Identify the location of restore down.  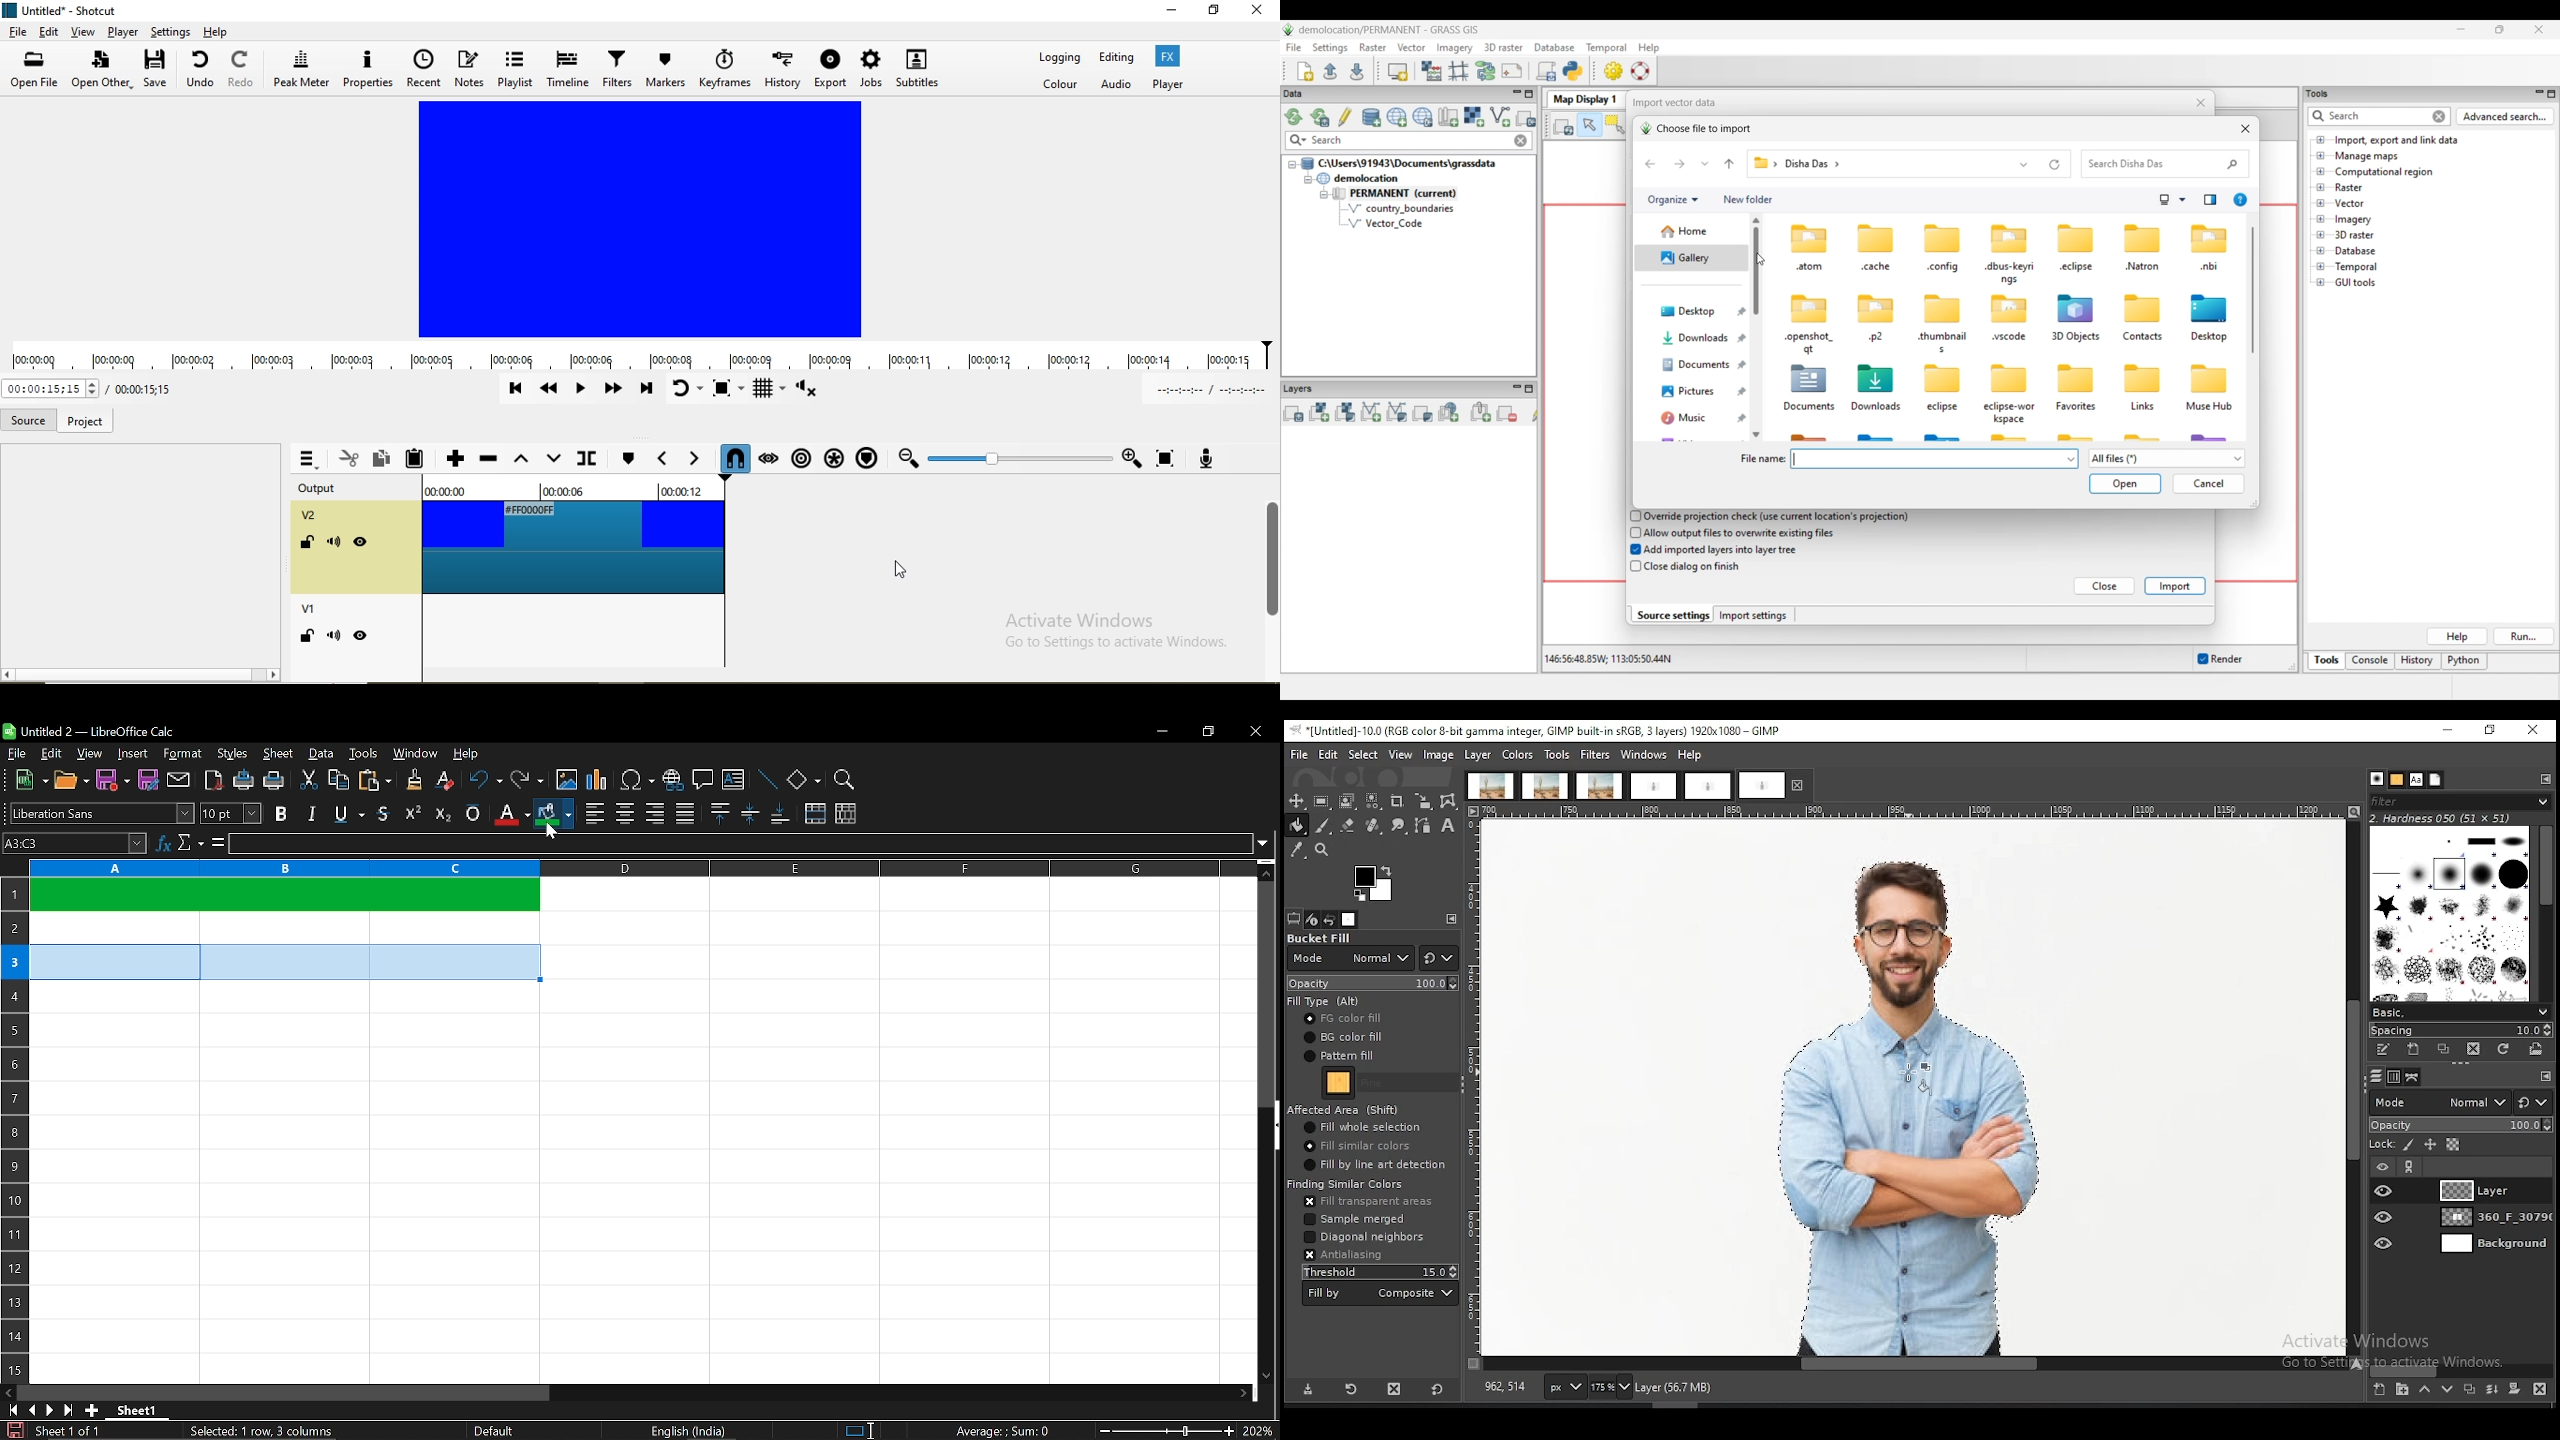
(1207, 730).